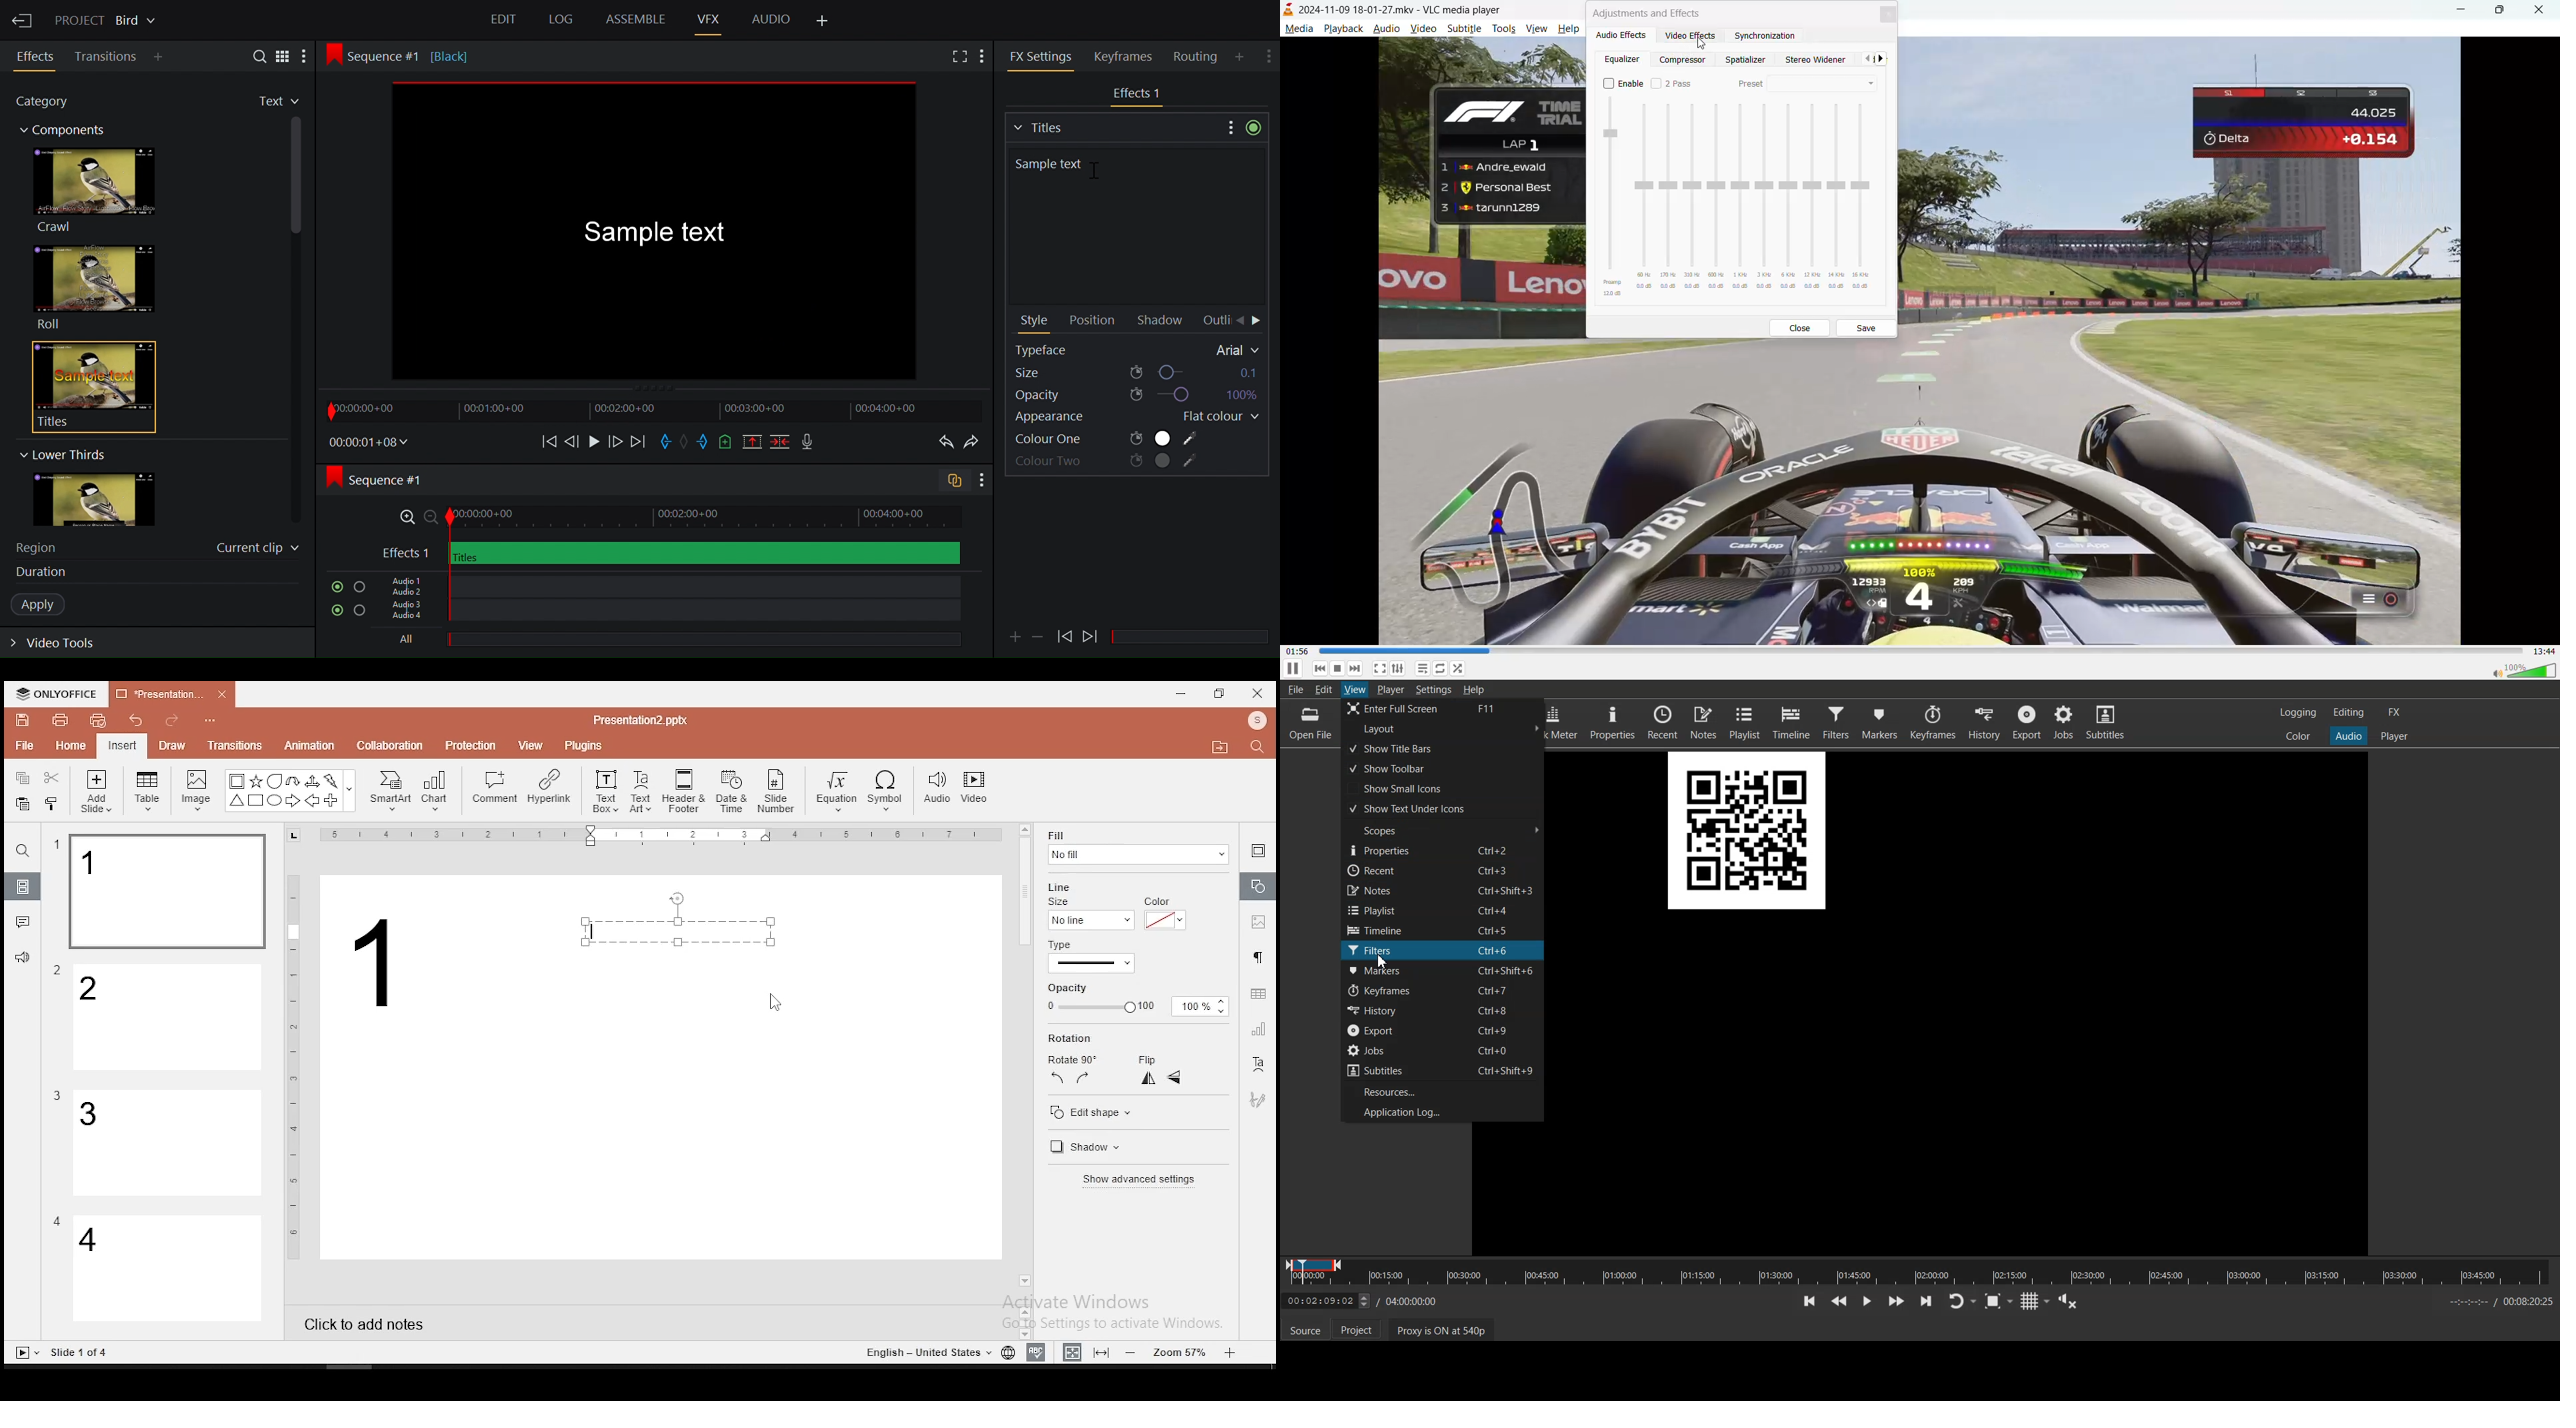 The height and width of the screenshot is (1428, 2576). What do you see at coordinates (359, 588) in the screenshot?
I see `Solo this track` at bounding box center [359, 588].